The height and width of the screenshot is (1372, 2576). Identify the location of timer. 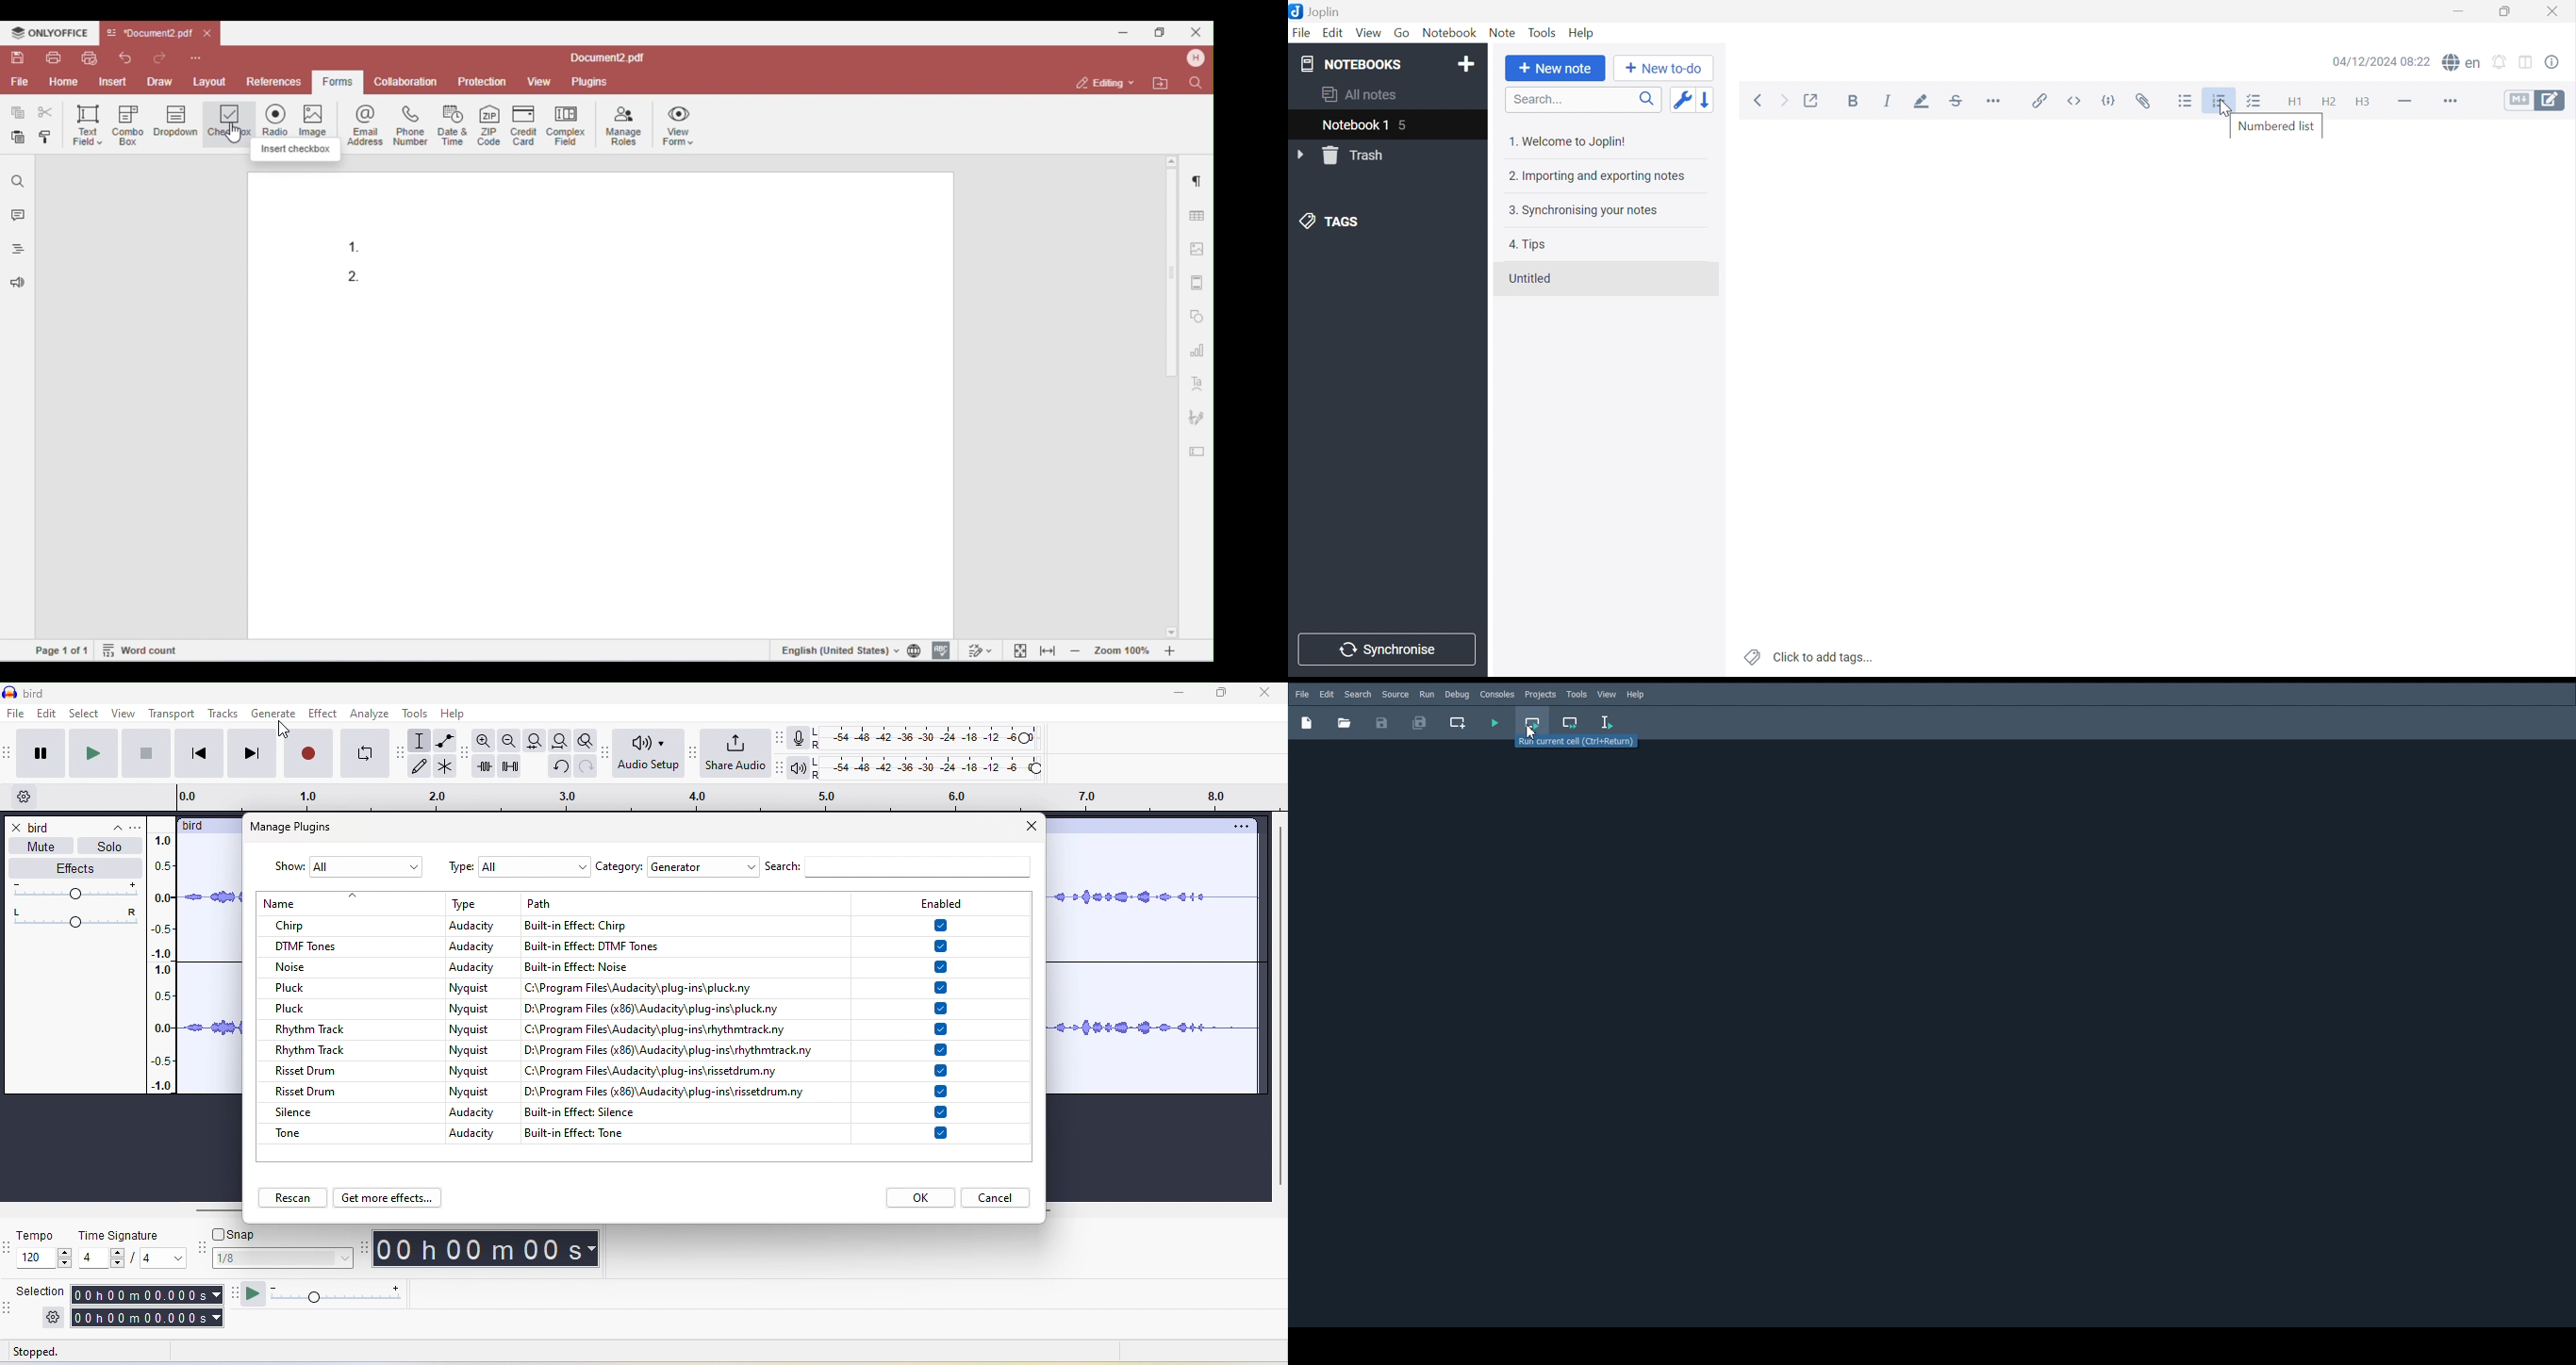
(492, 1249).